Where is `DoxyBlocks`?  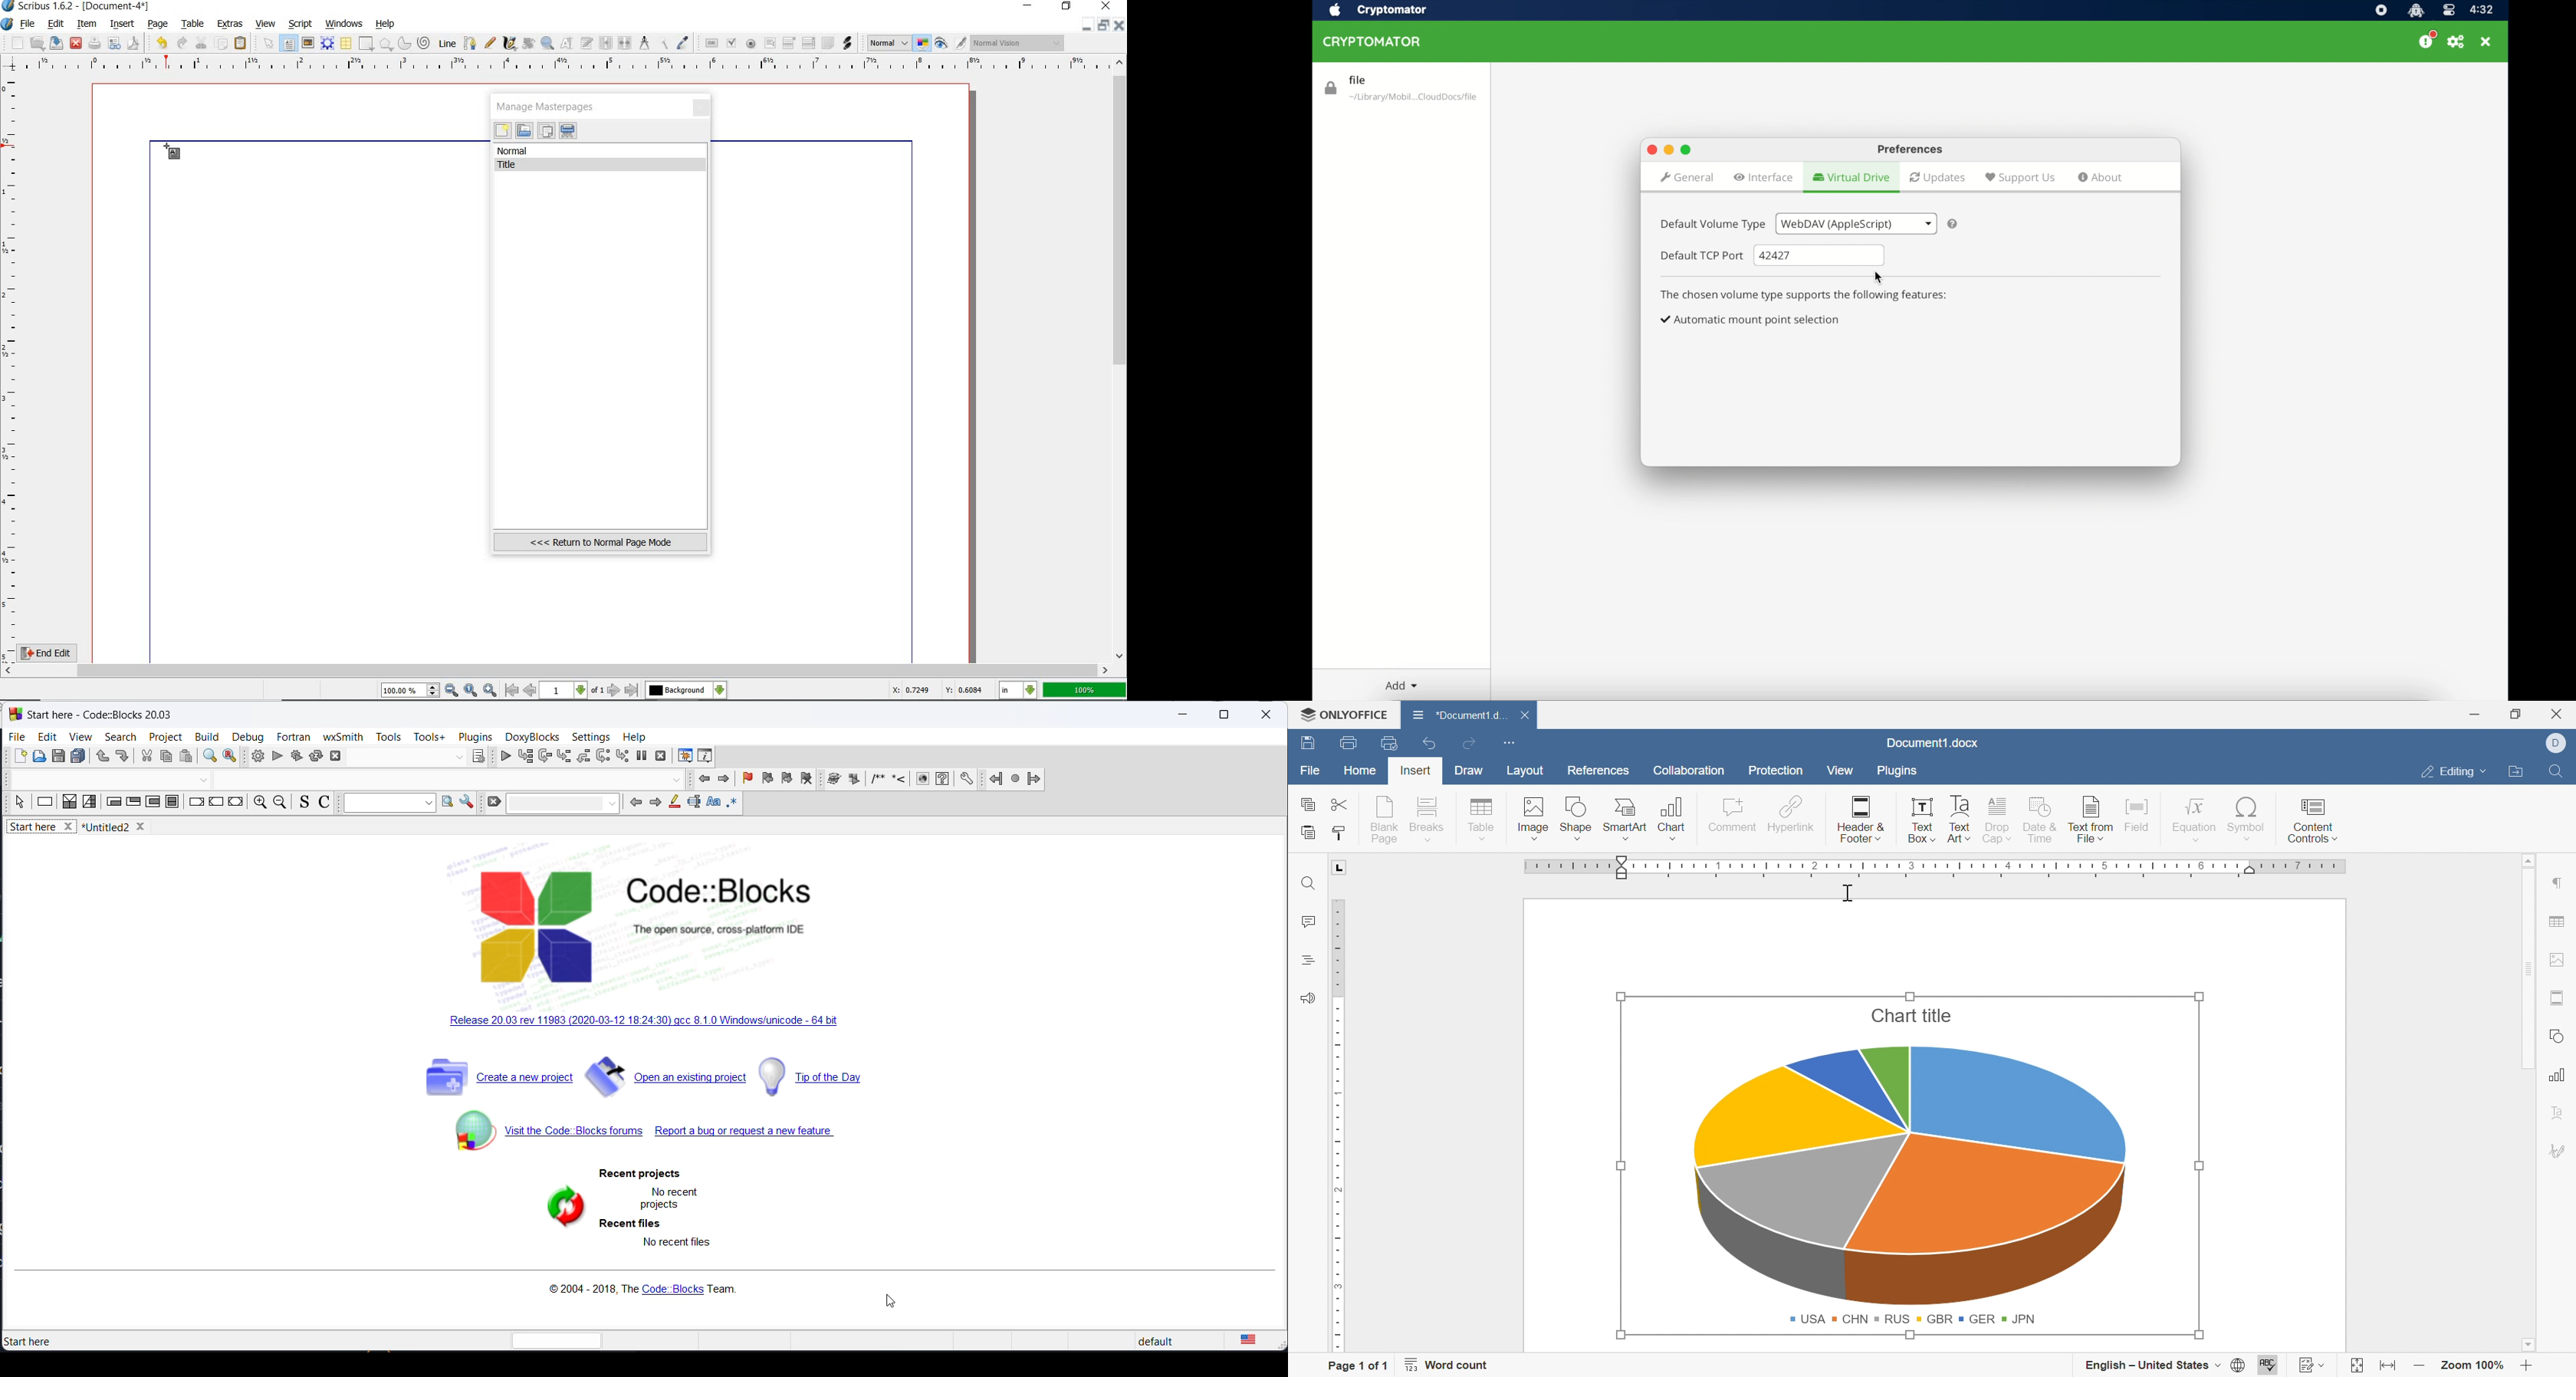
DoxyBlocks is located at coordinates (531, 736).